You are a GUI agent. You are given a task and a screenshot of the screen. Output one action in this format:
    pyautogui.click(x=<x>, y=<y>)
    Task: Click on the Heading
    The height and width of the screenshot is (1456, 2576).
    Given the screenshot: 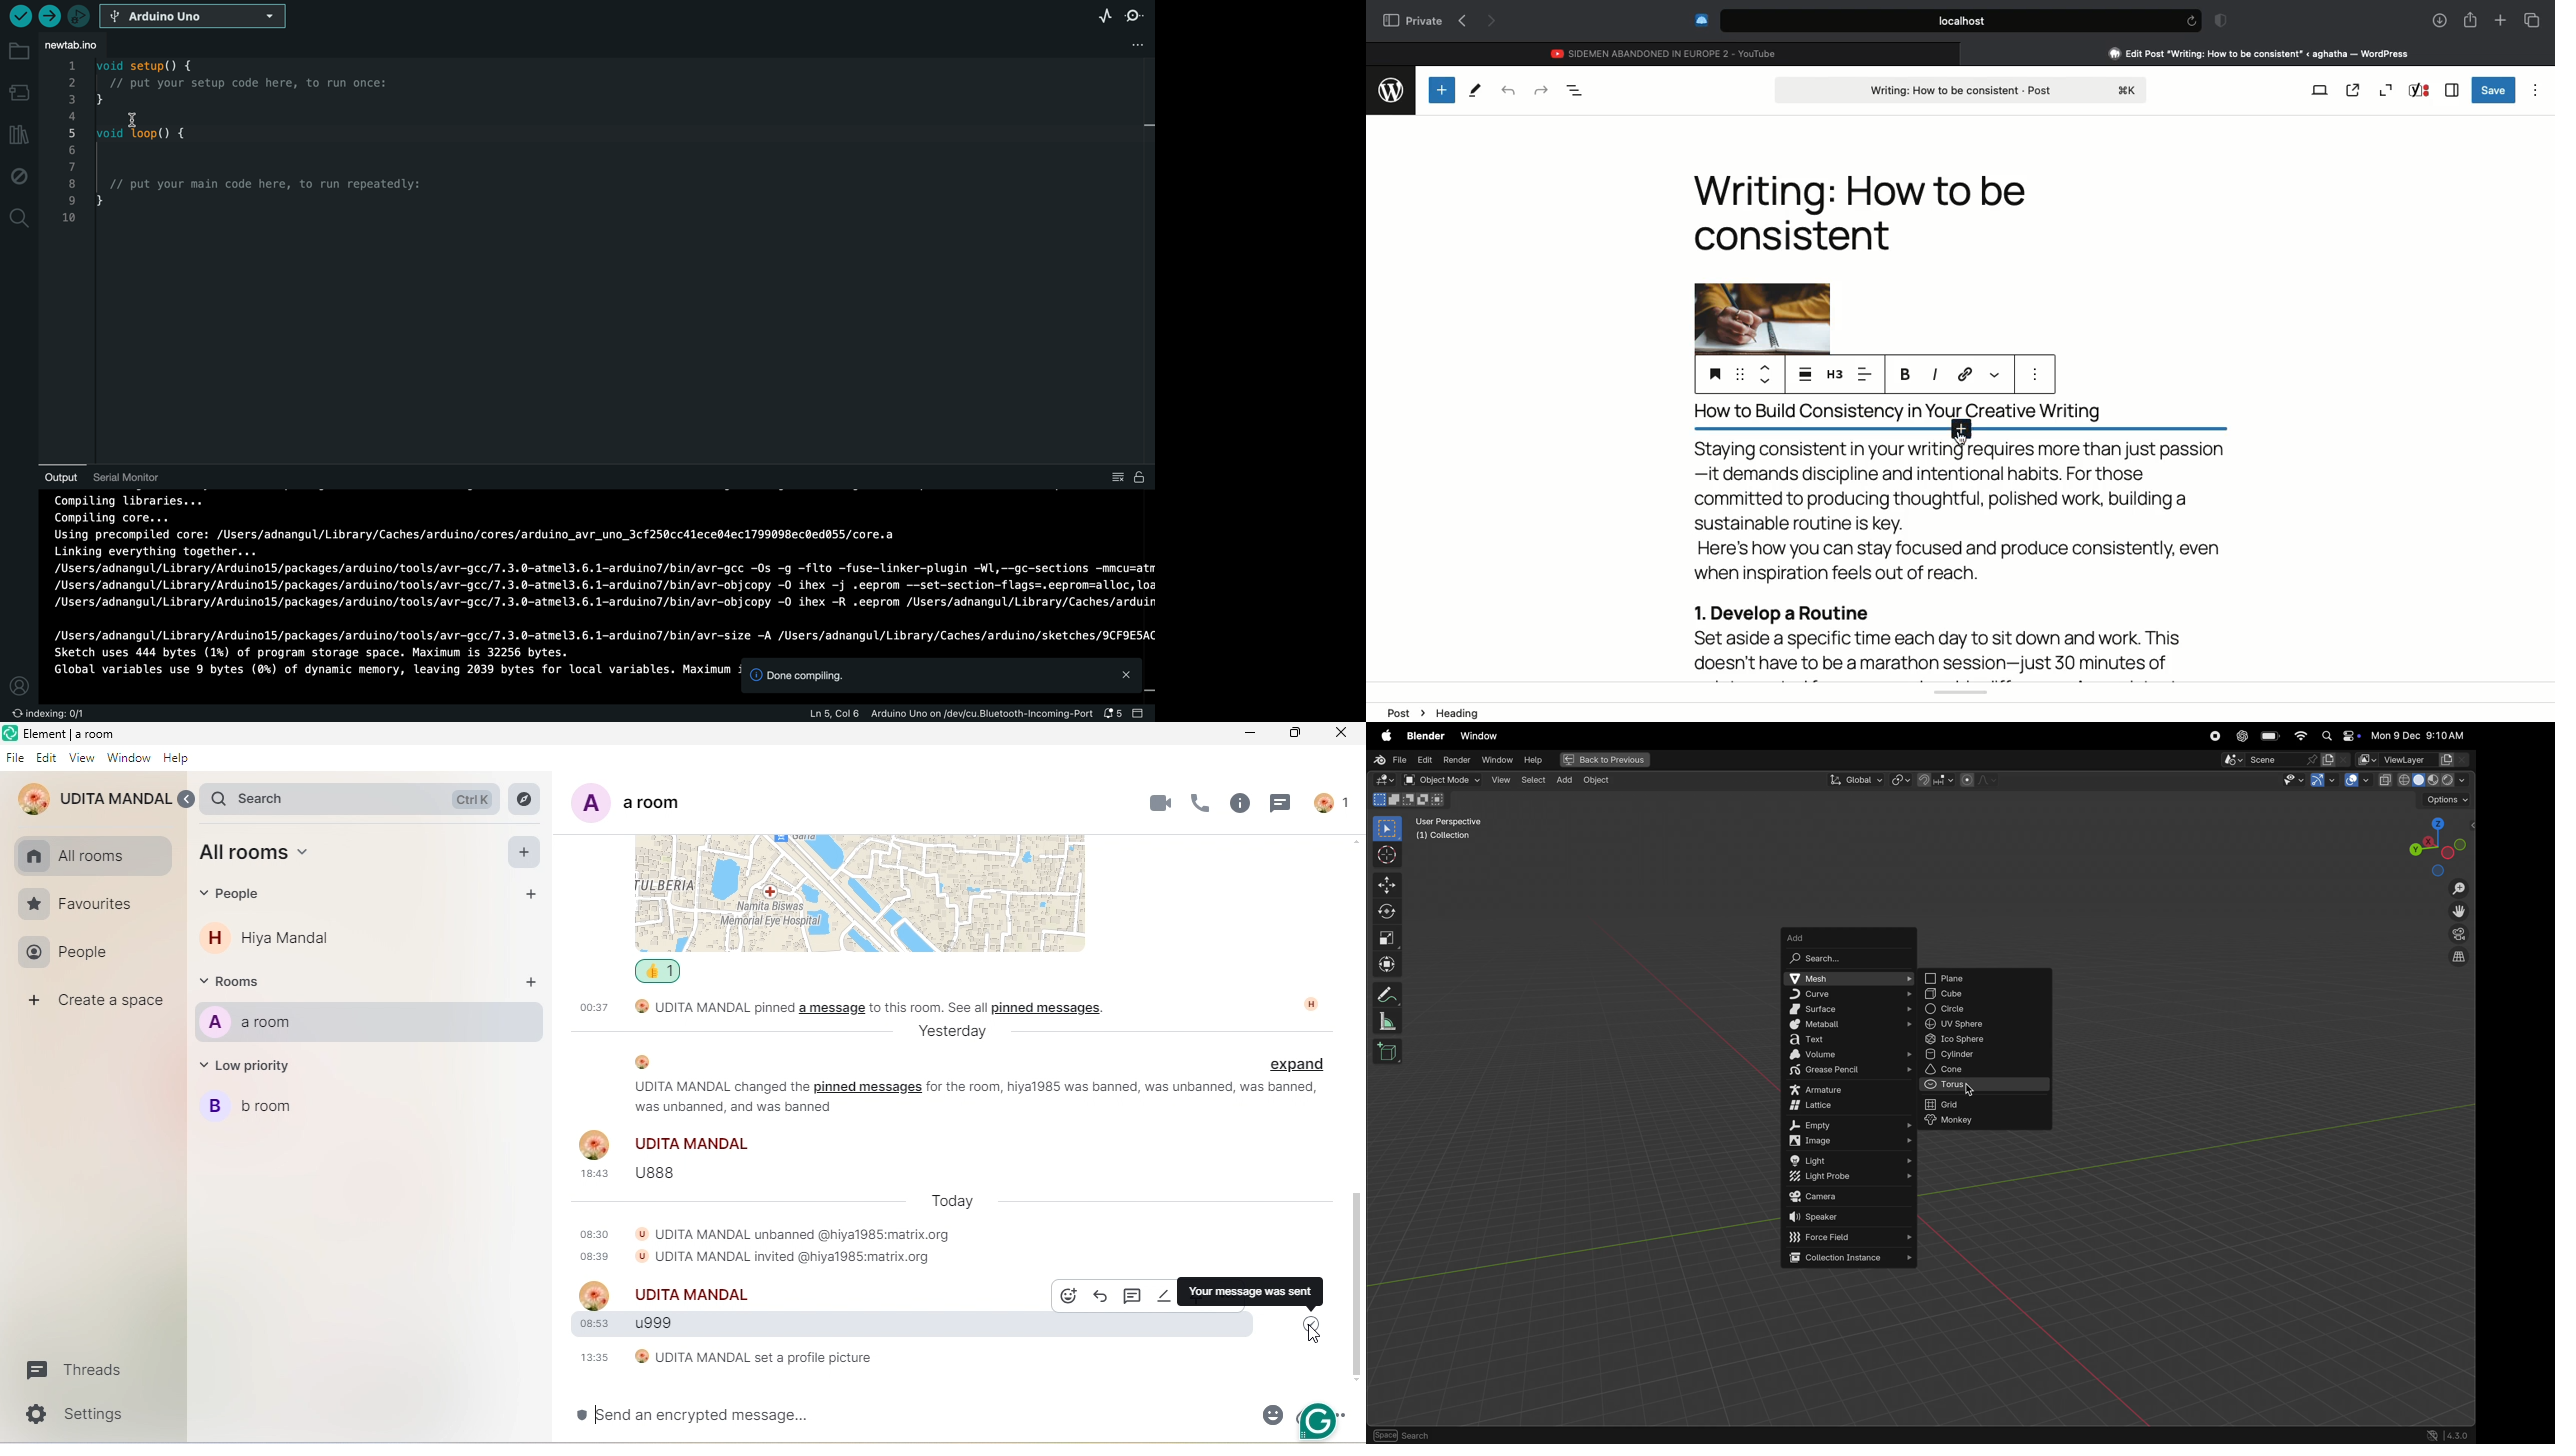 What is the action you would take?
    pyautogui.click(x=1713, y=373)
    